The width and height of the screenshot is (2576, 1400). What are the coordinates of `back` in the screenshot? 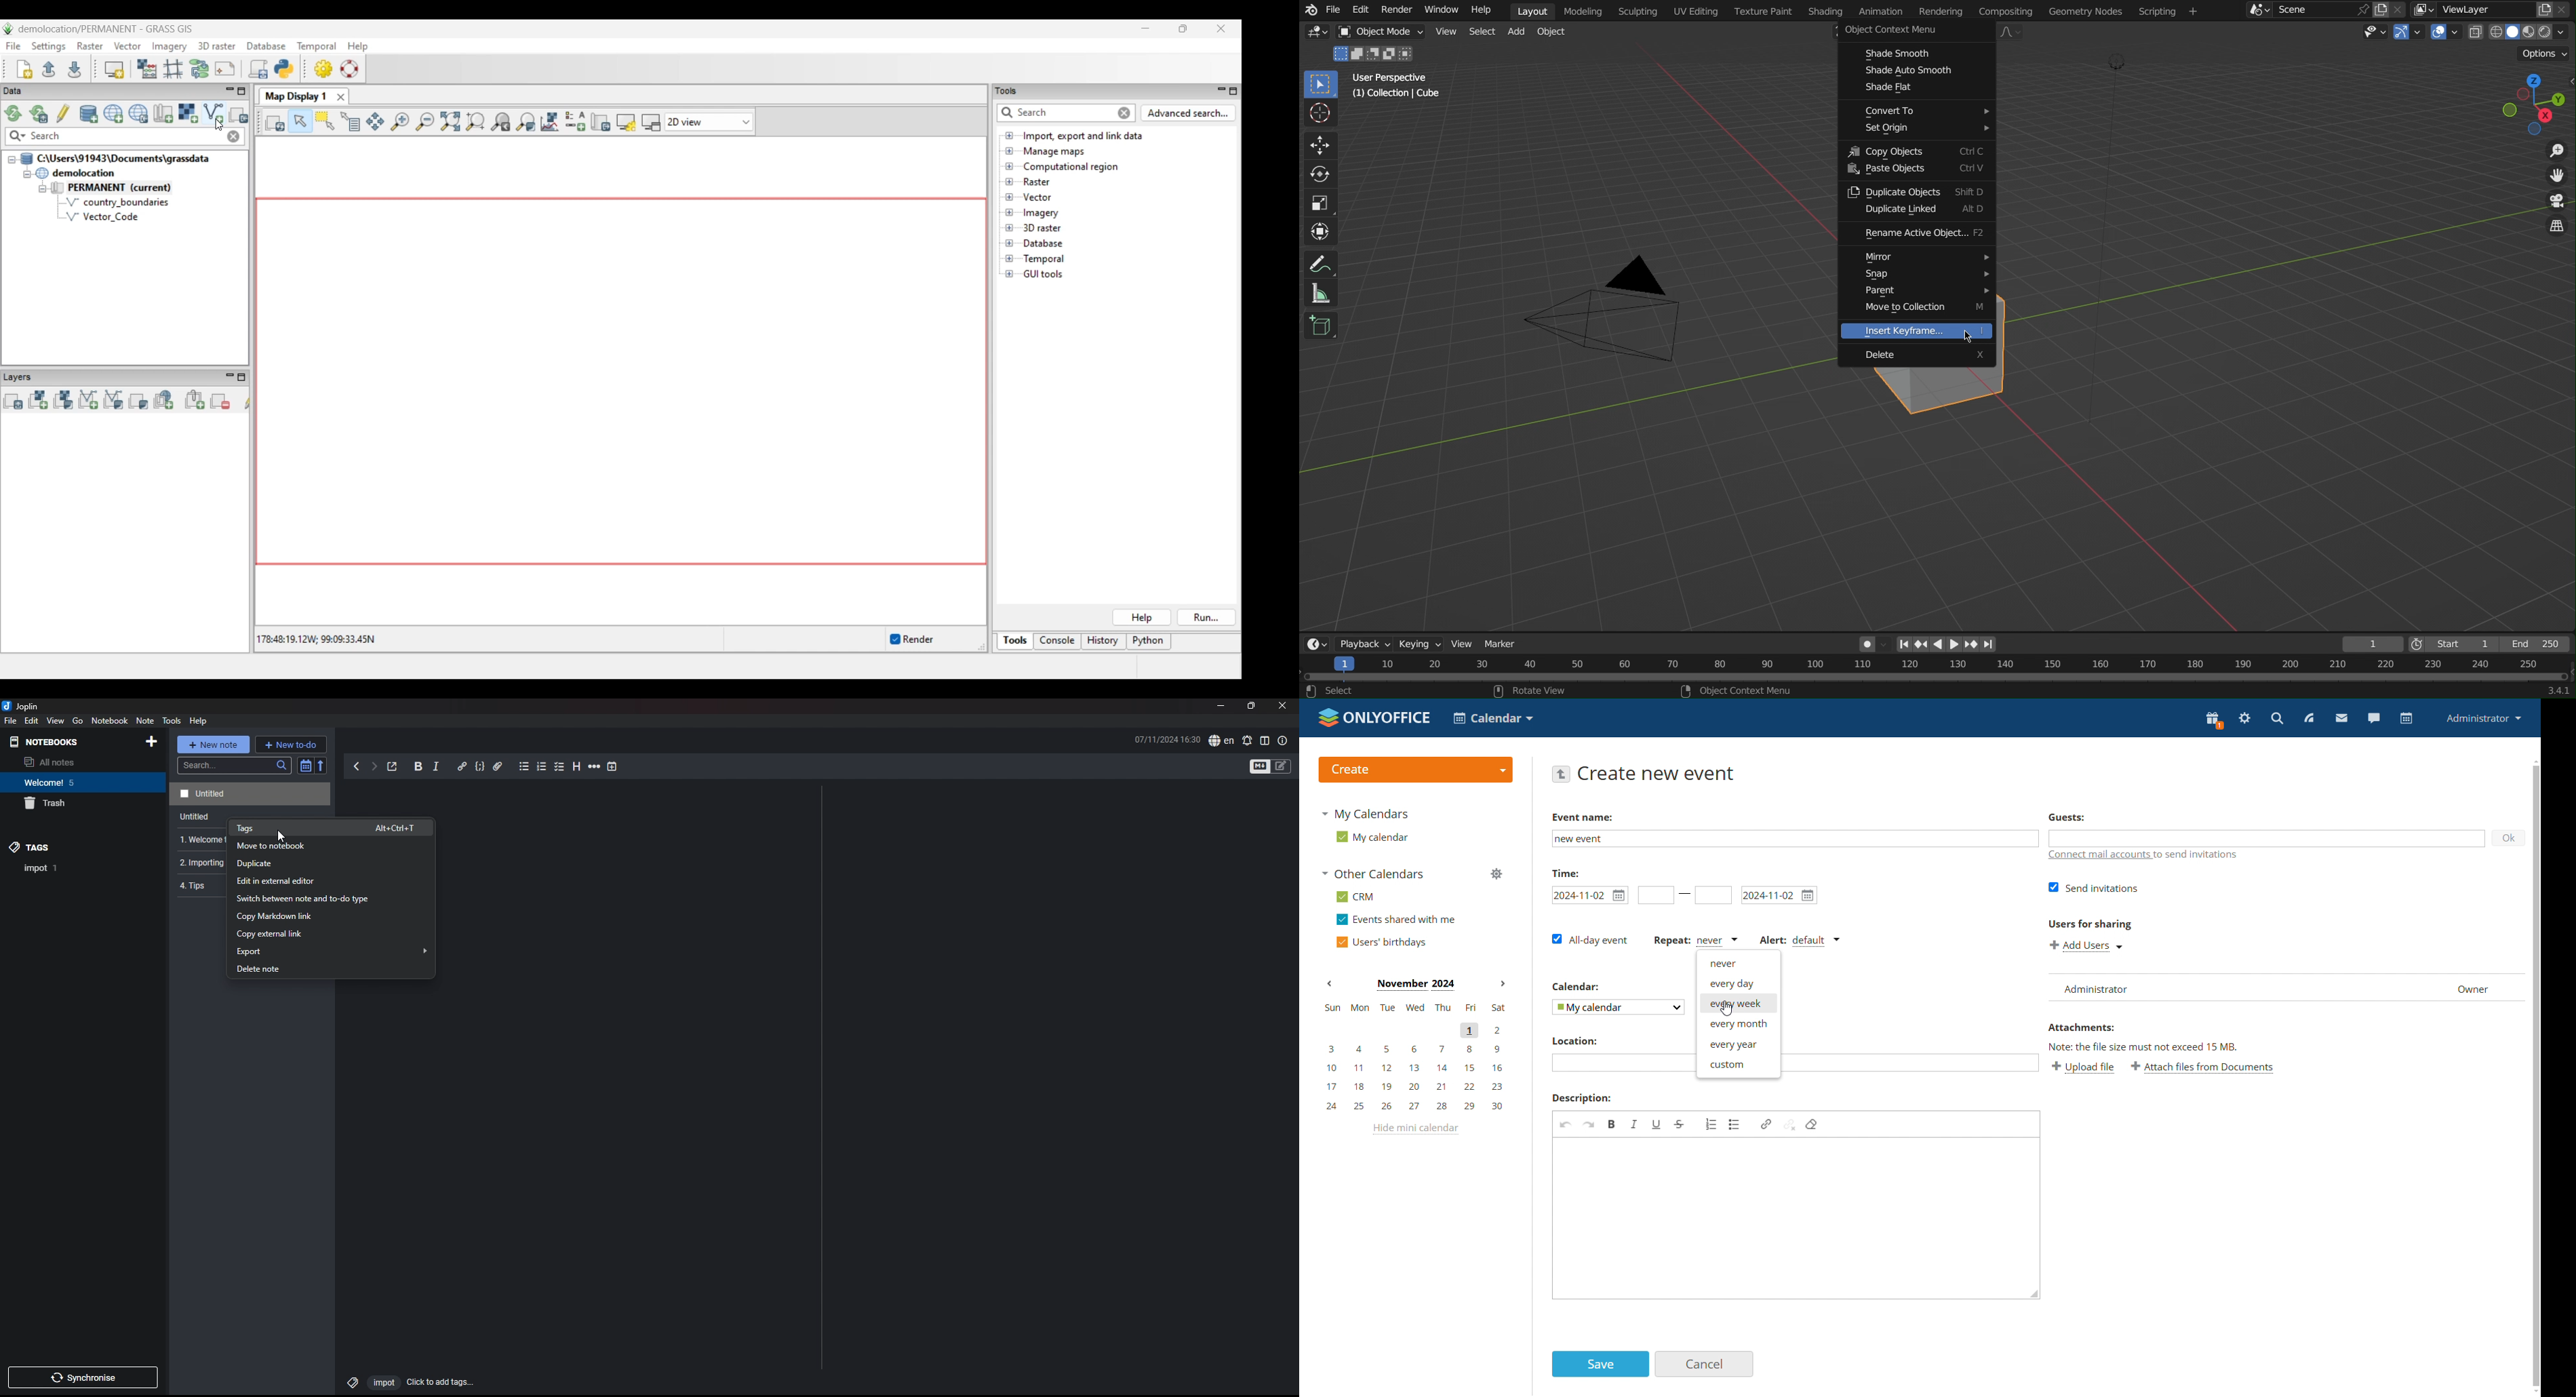 It's located at (358, 767).